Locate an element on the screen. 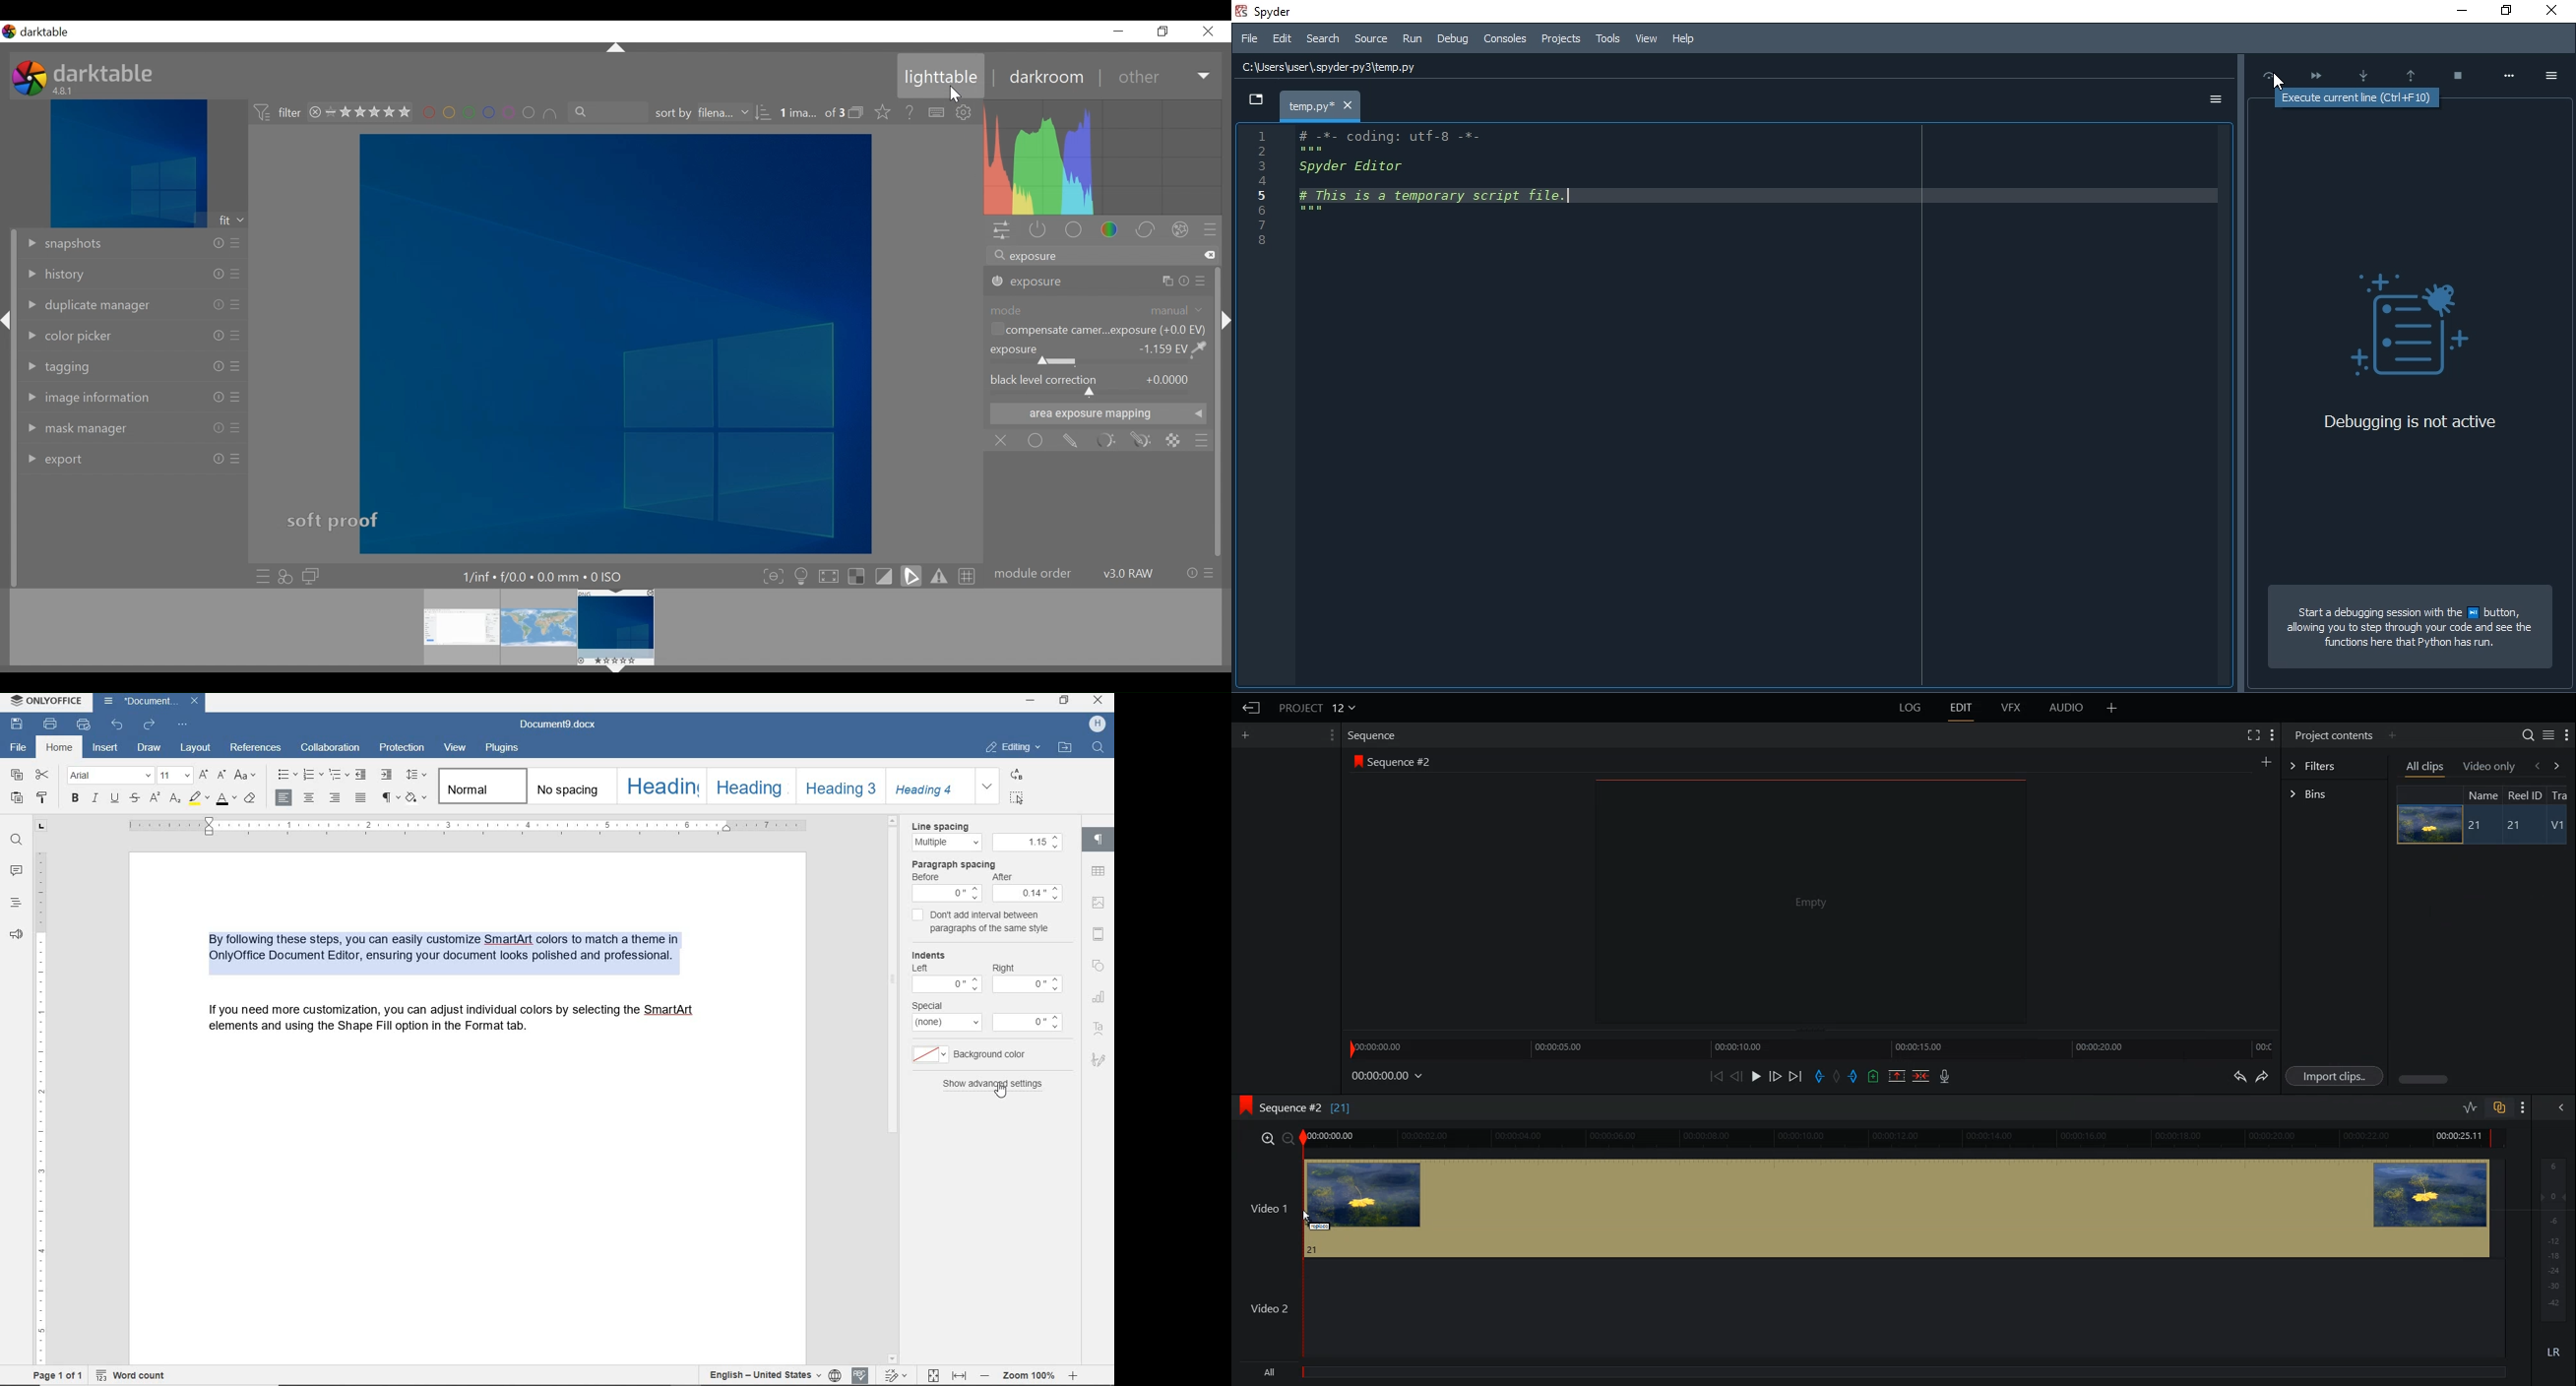 The image size is (2576, 1400). presets is located at coordinates (1211, 231).